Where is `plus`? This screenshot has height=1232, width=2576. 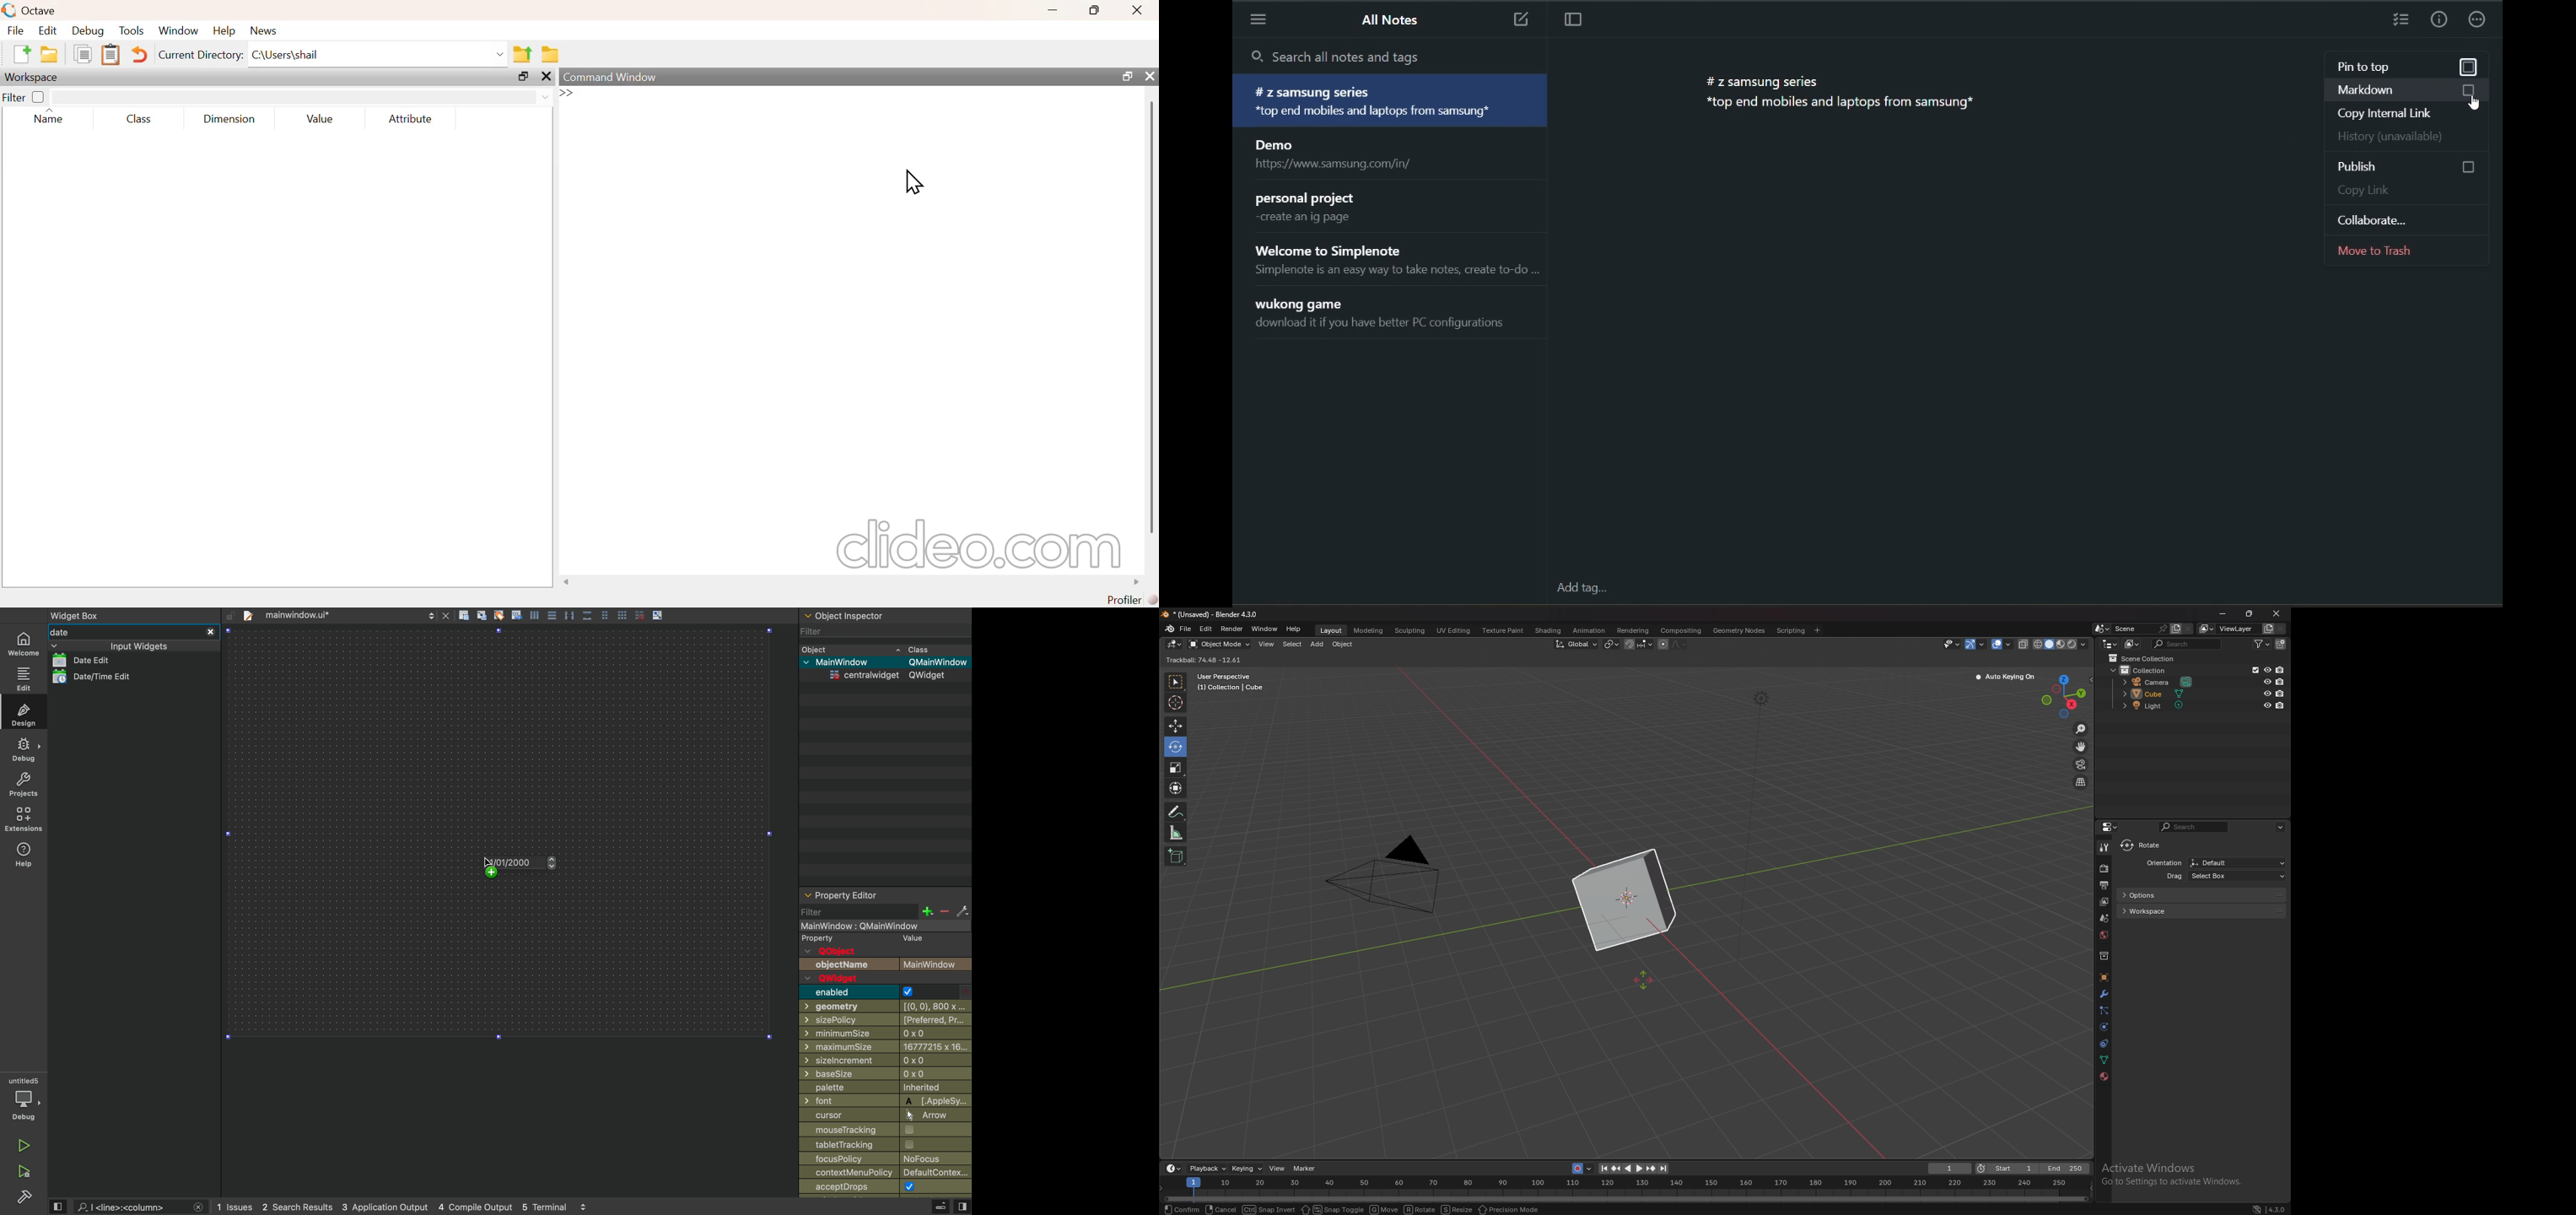 plus is located at coordinates (927, 911).